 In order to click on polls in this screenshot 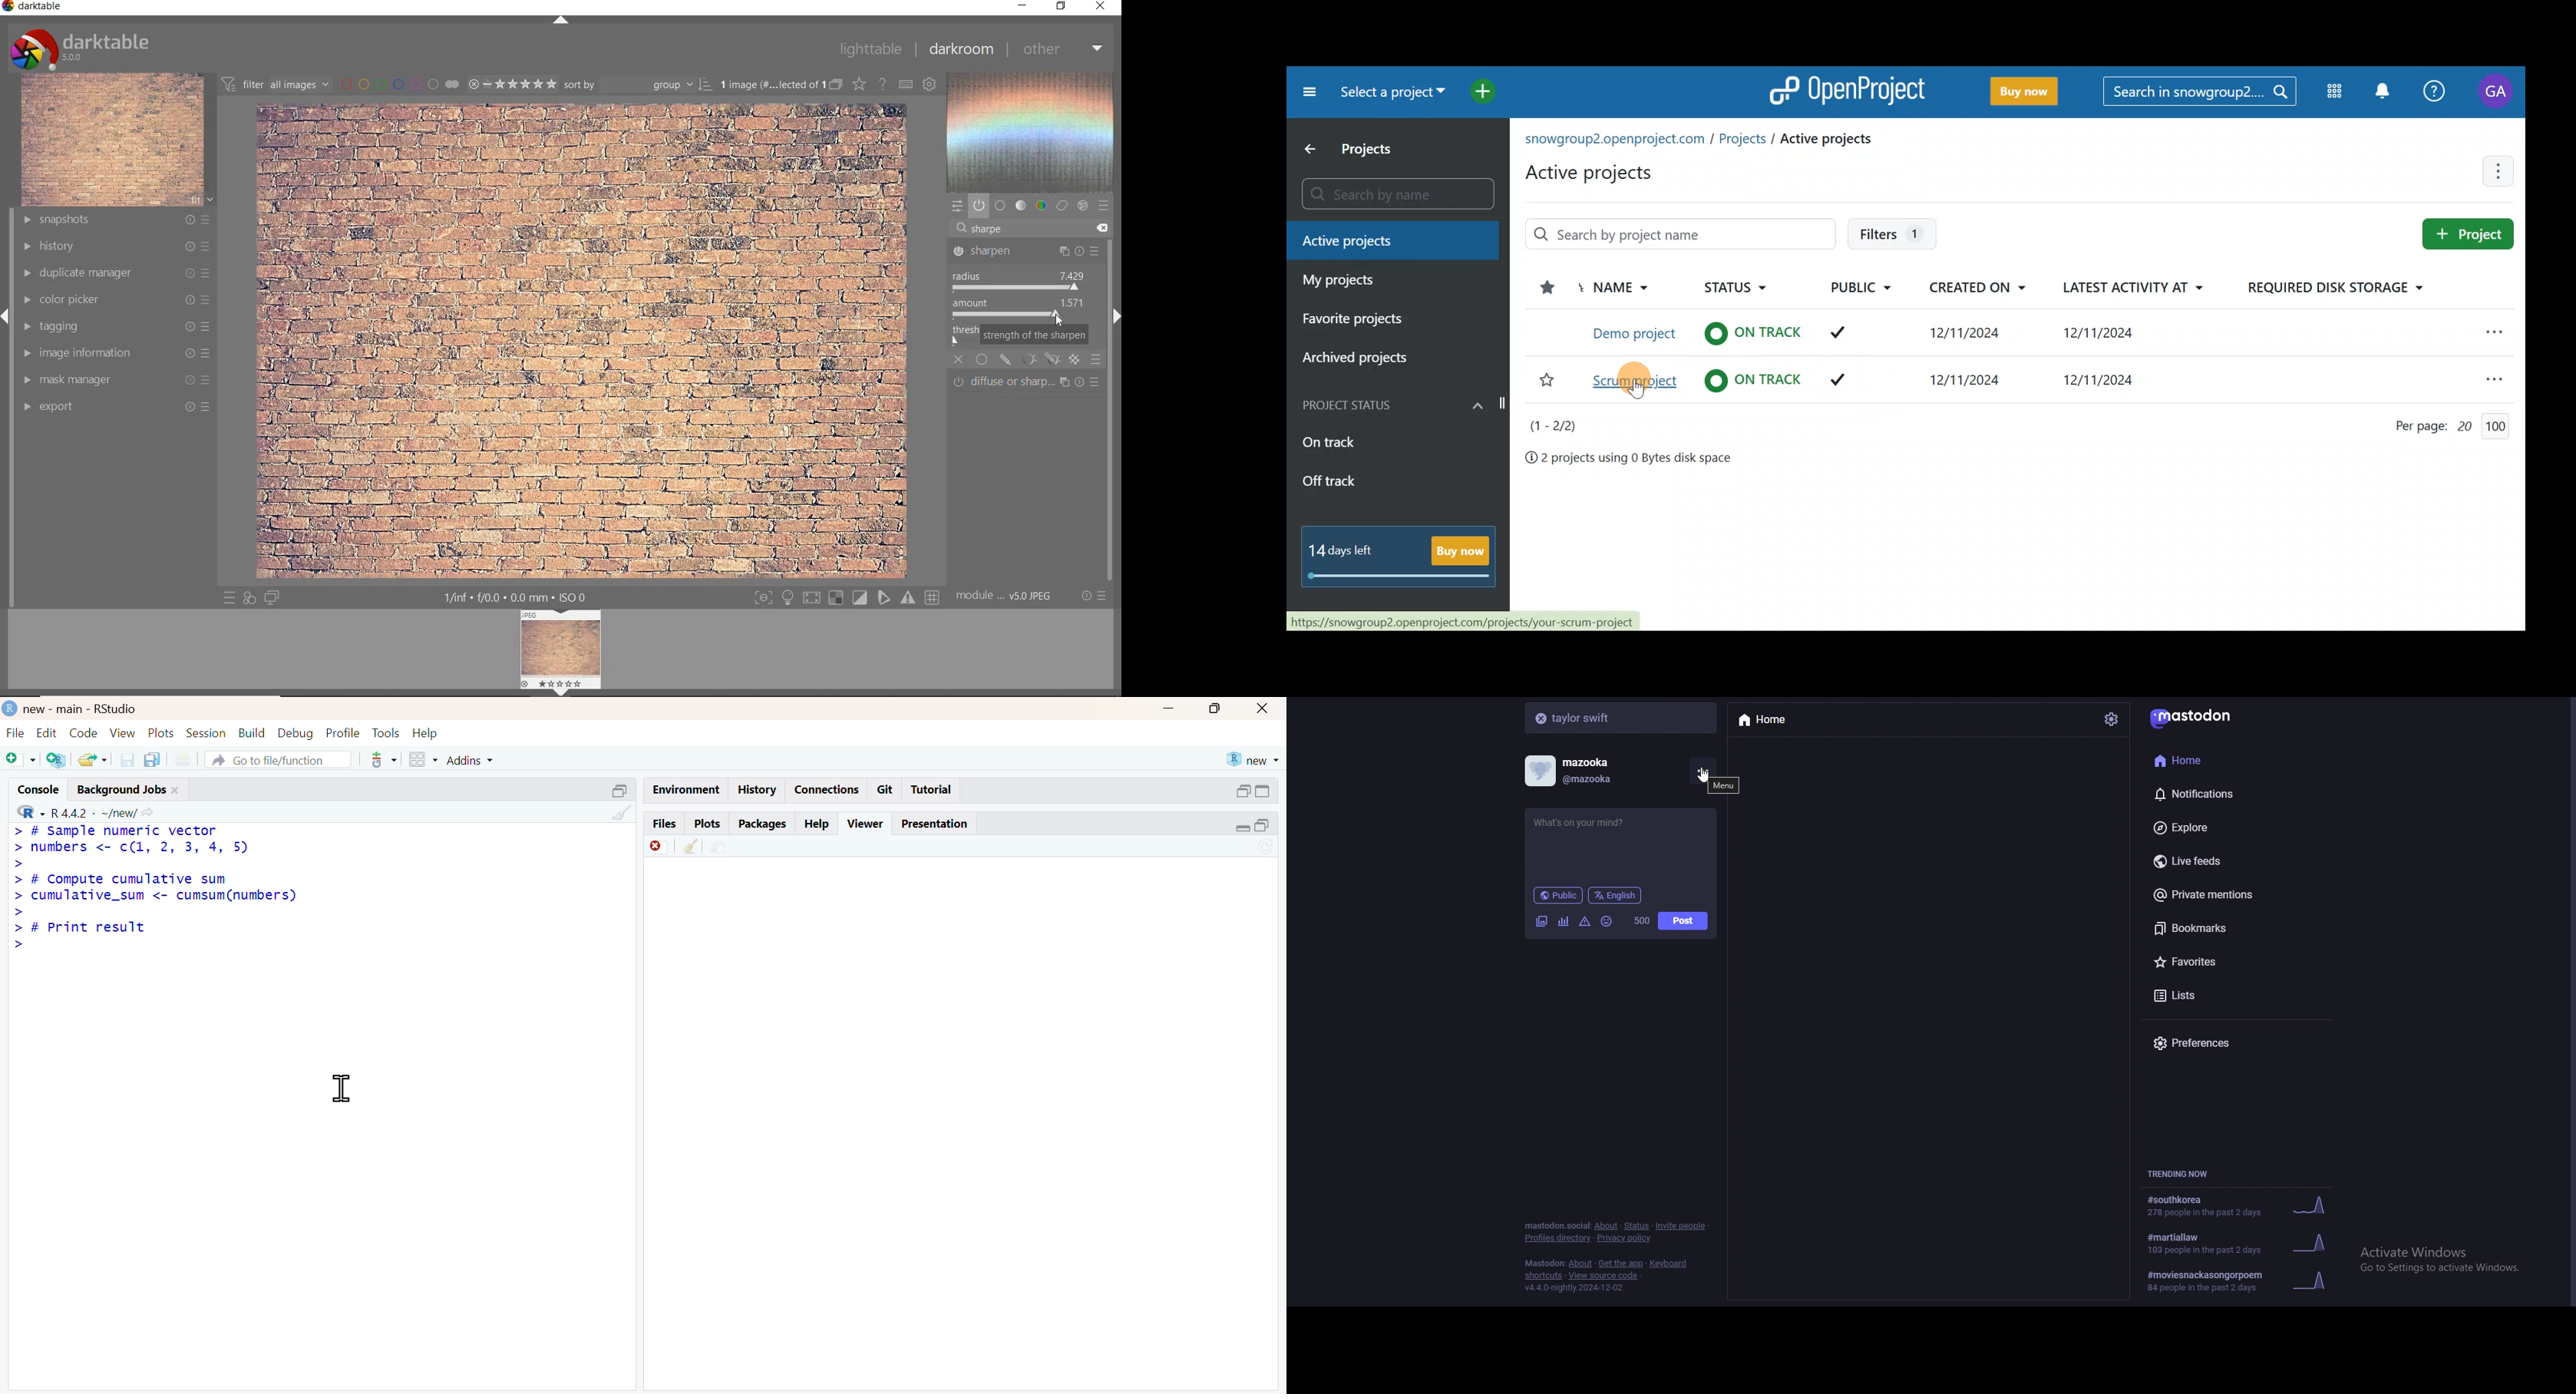, I will do `click(1565, 921)`.